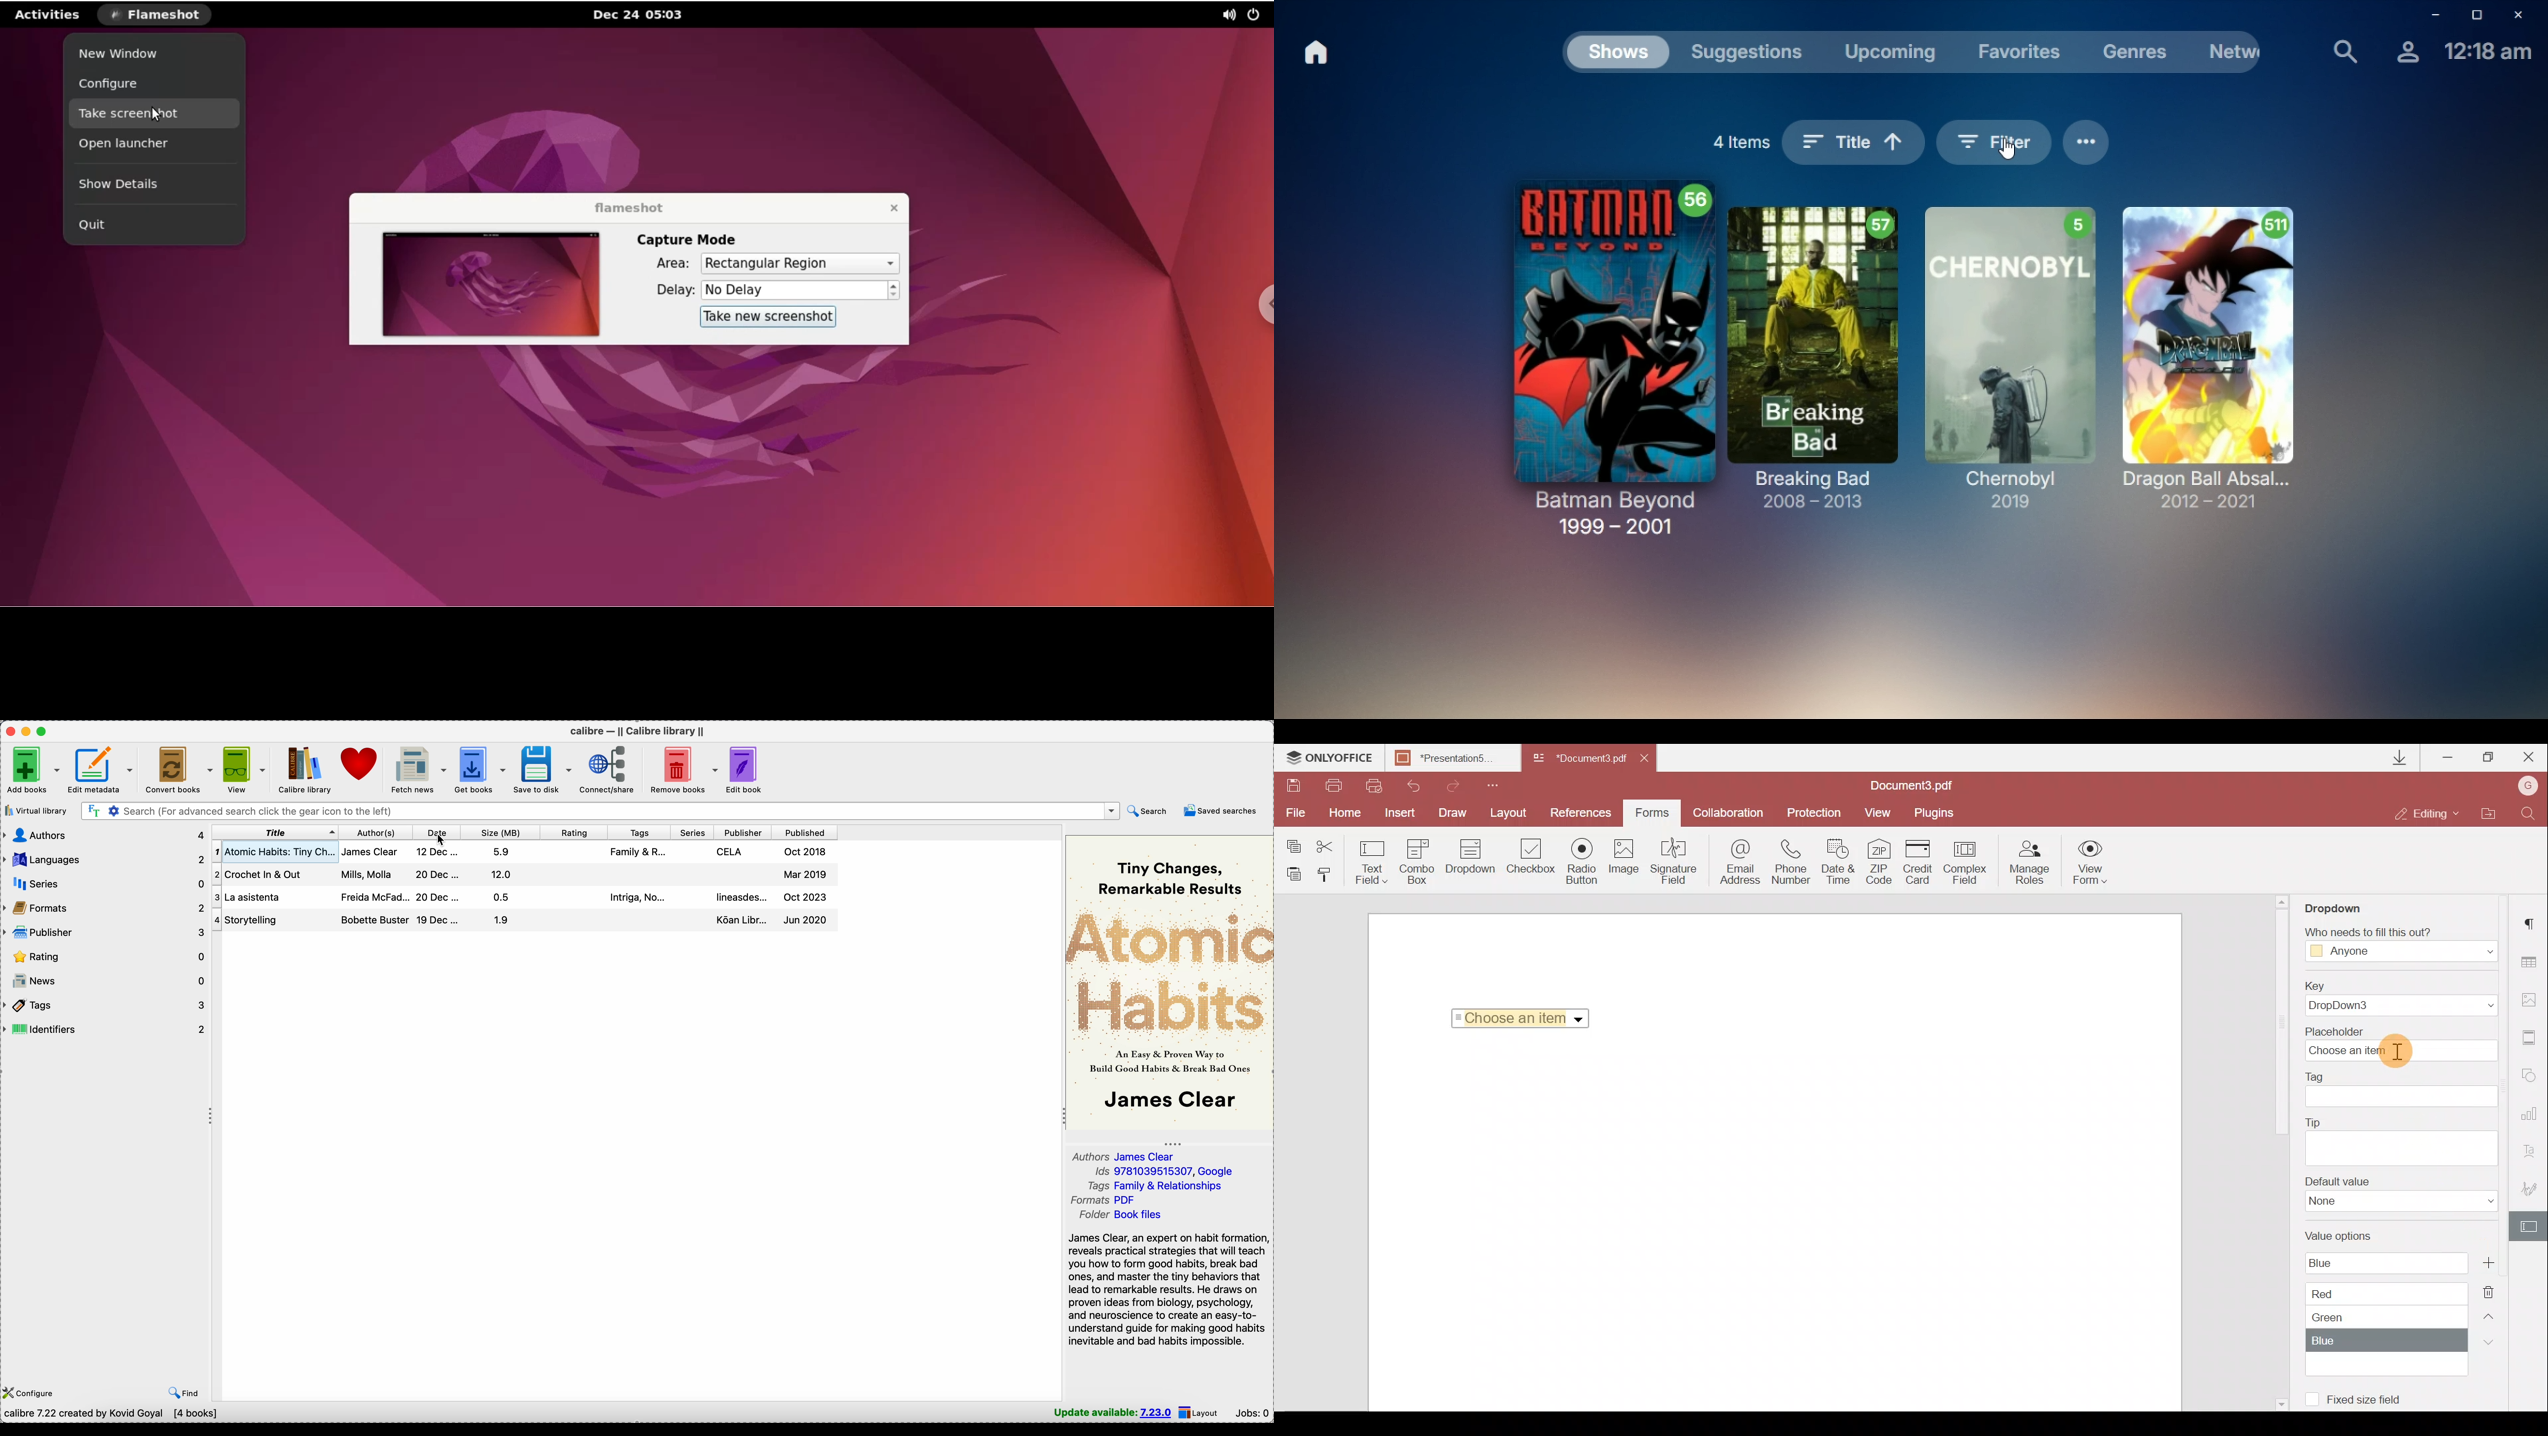 Image resolution: width=2548 pixels, height=1456 pixels. Describe the element at coordinates (1516, 1018) in the screenshot. I see `Selected Item` at that location.